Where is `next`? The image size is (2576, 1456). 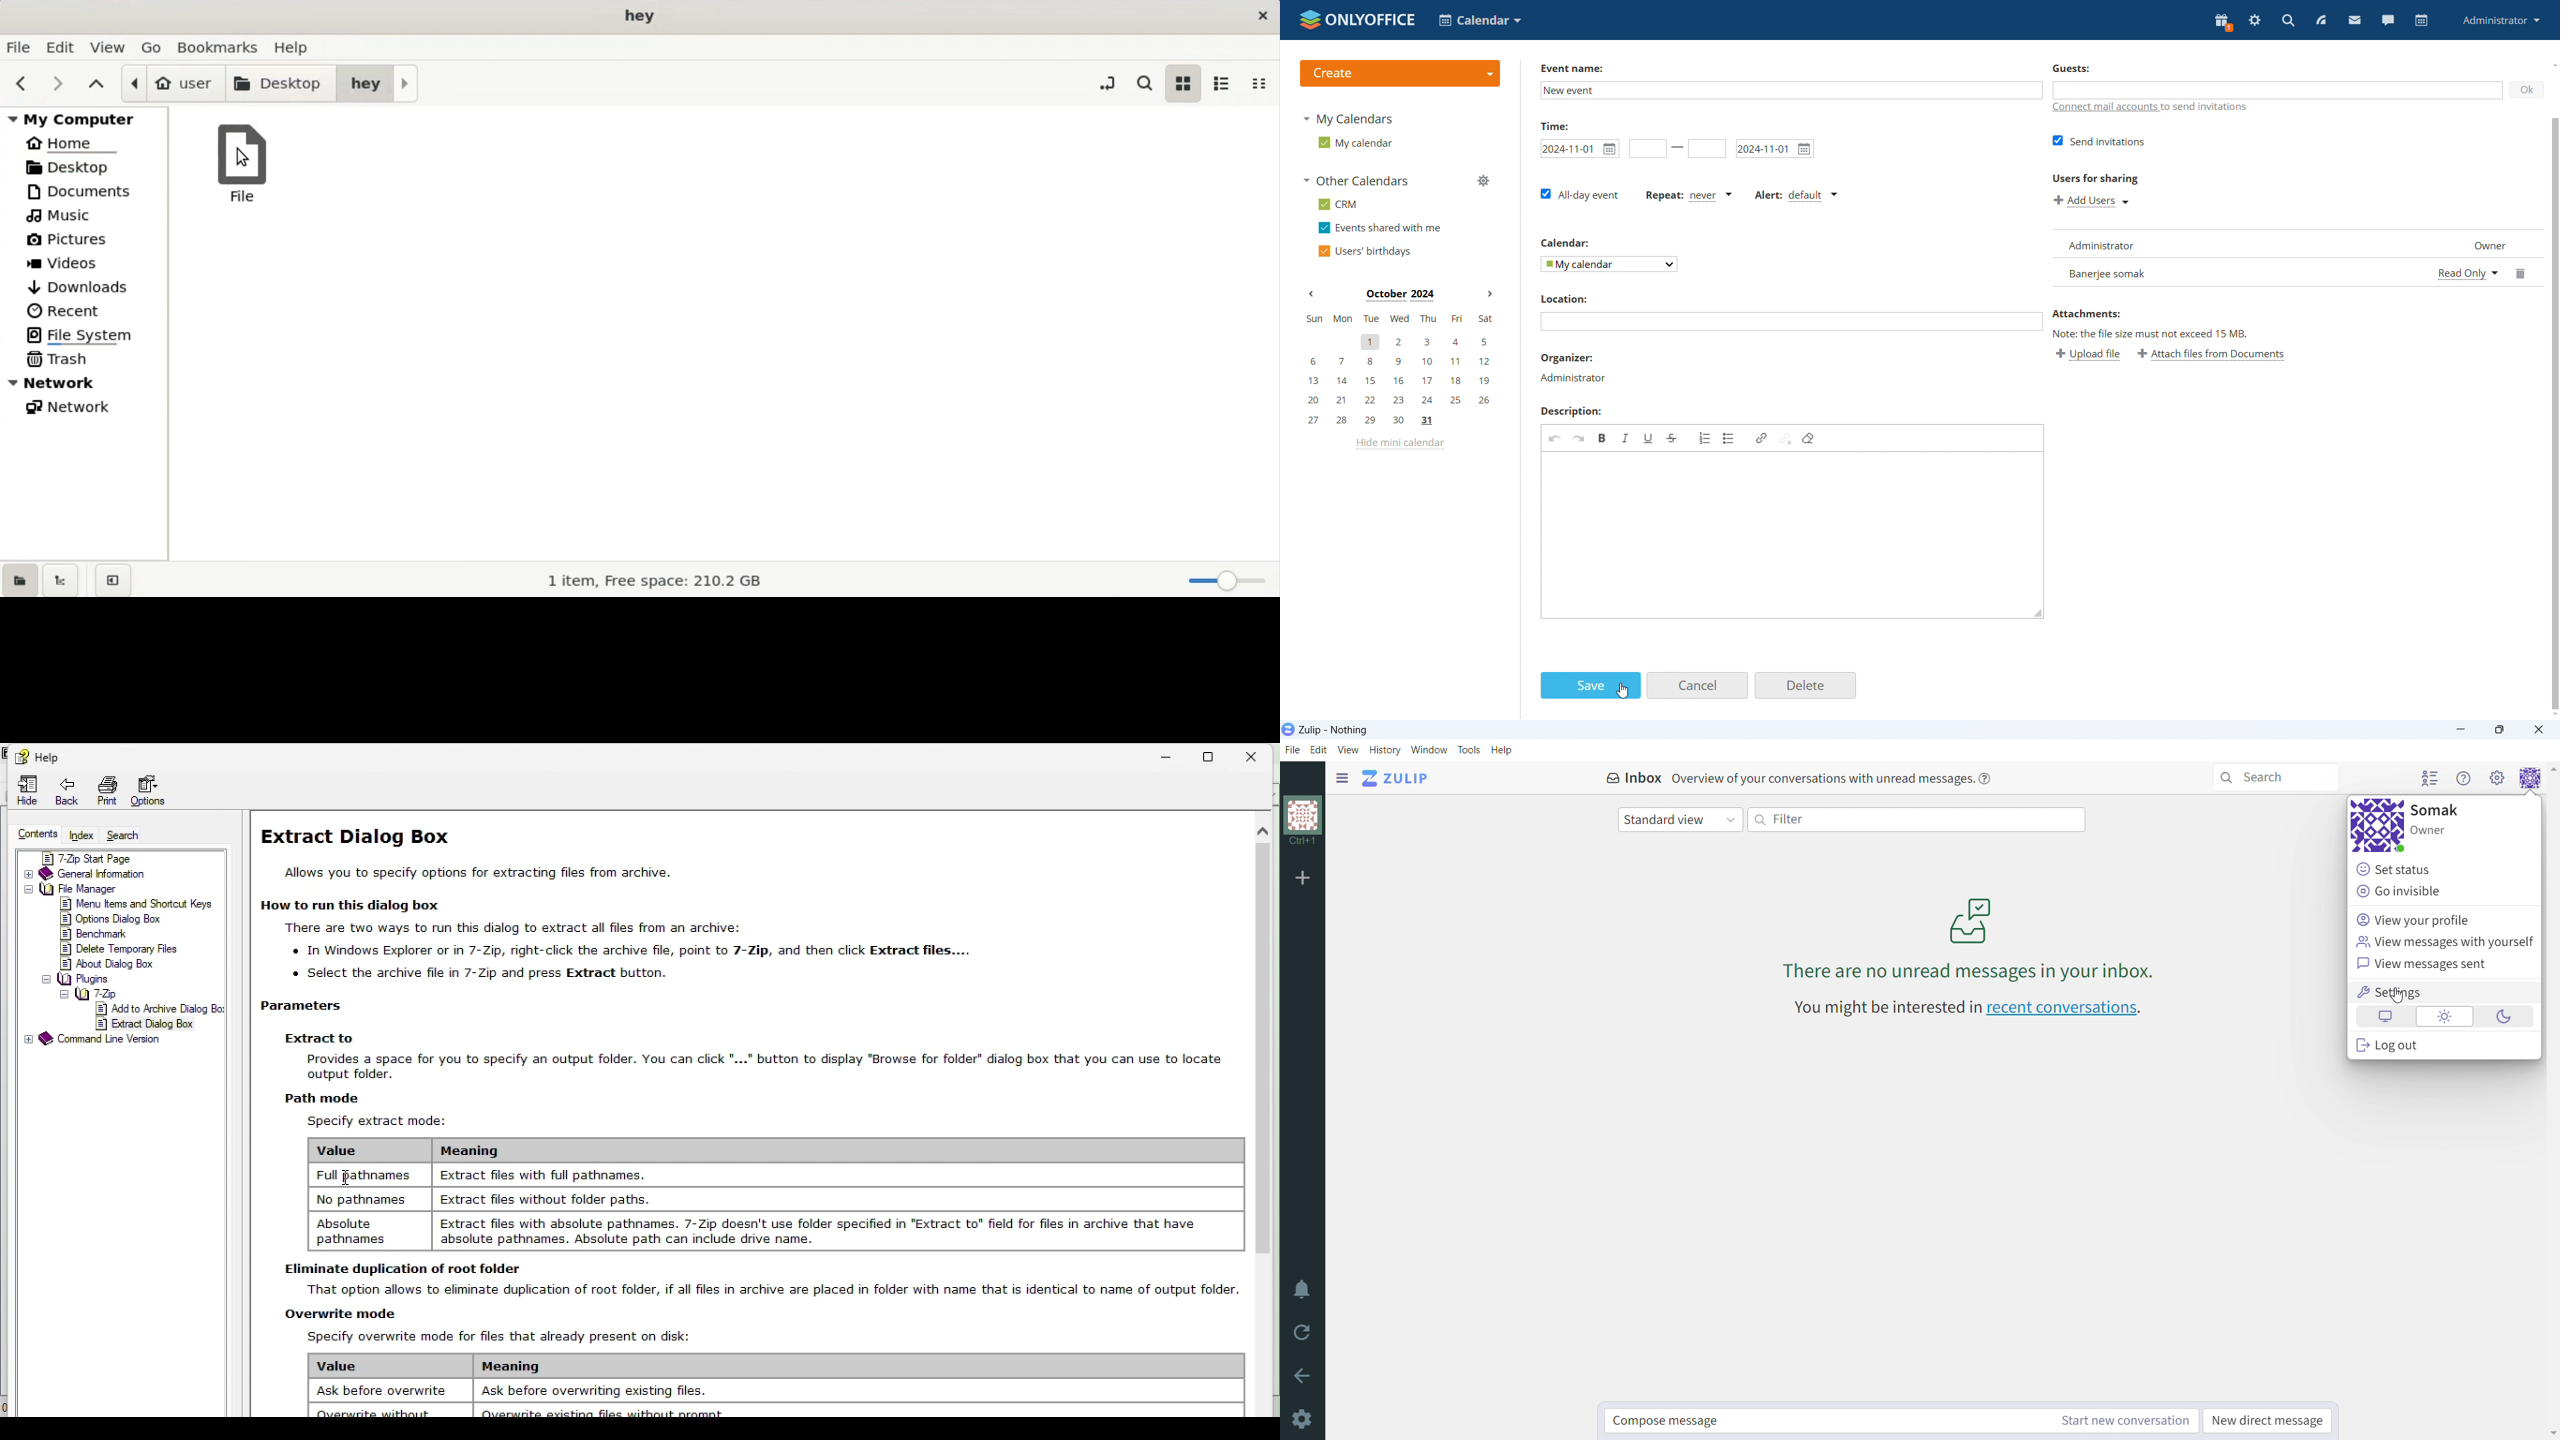
next is located at coordinates (53, 83).